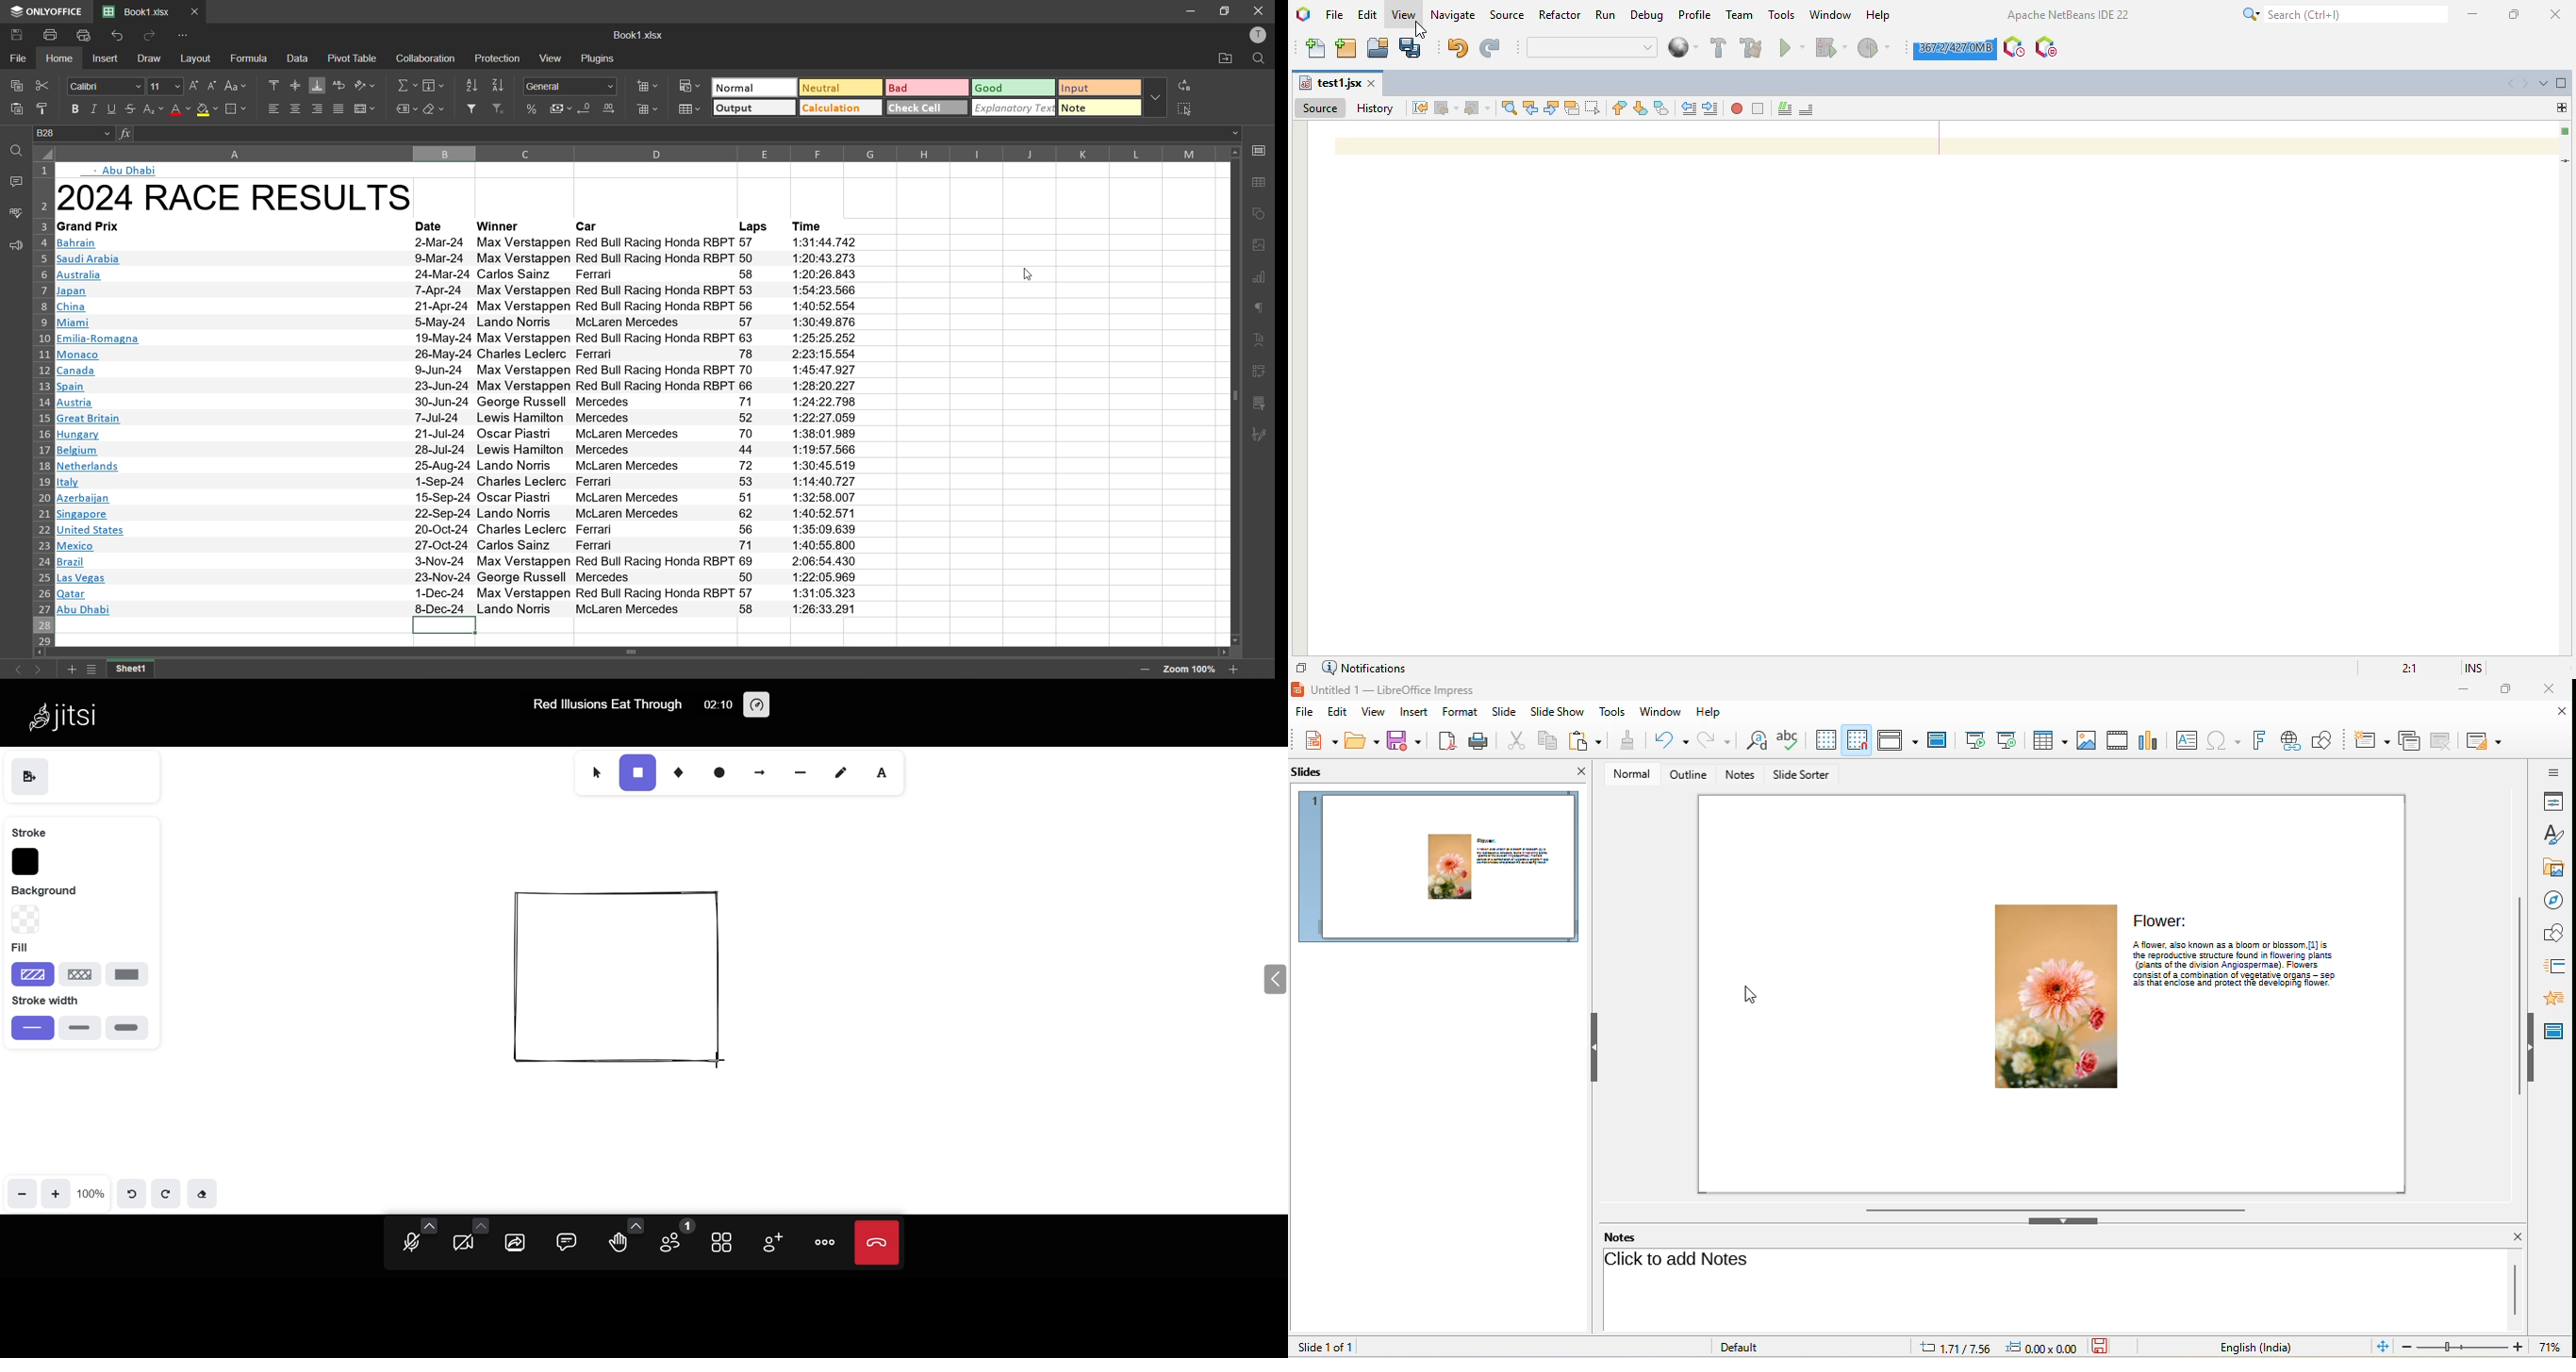 Image resolution: width=2576 pixels, height=1372 pixels. I want to click on home, so click(60, 60).